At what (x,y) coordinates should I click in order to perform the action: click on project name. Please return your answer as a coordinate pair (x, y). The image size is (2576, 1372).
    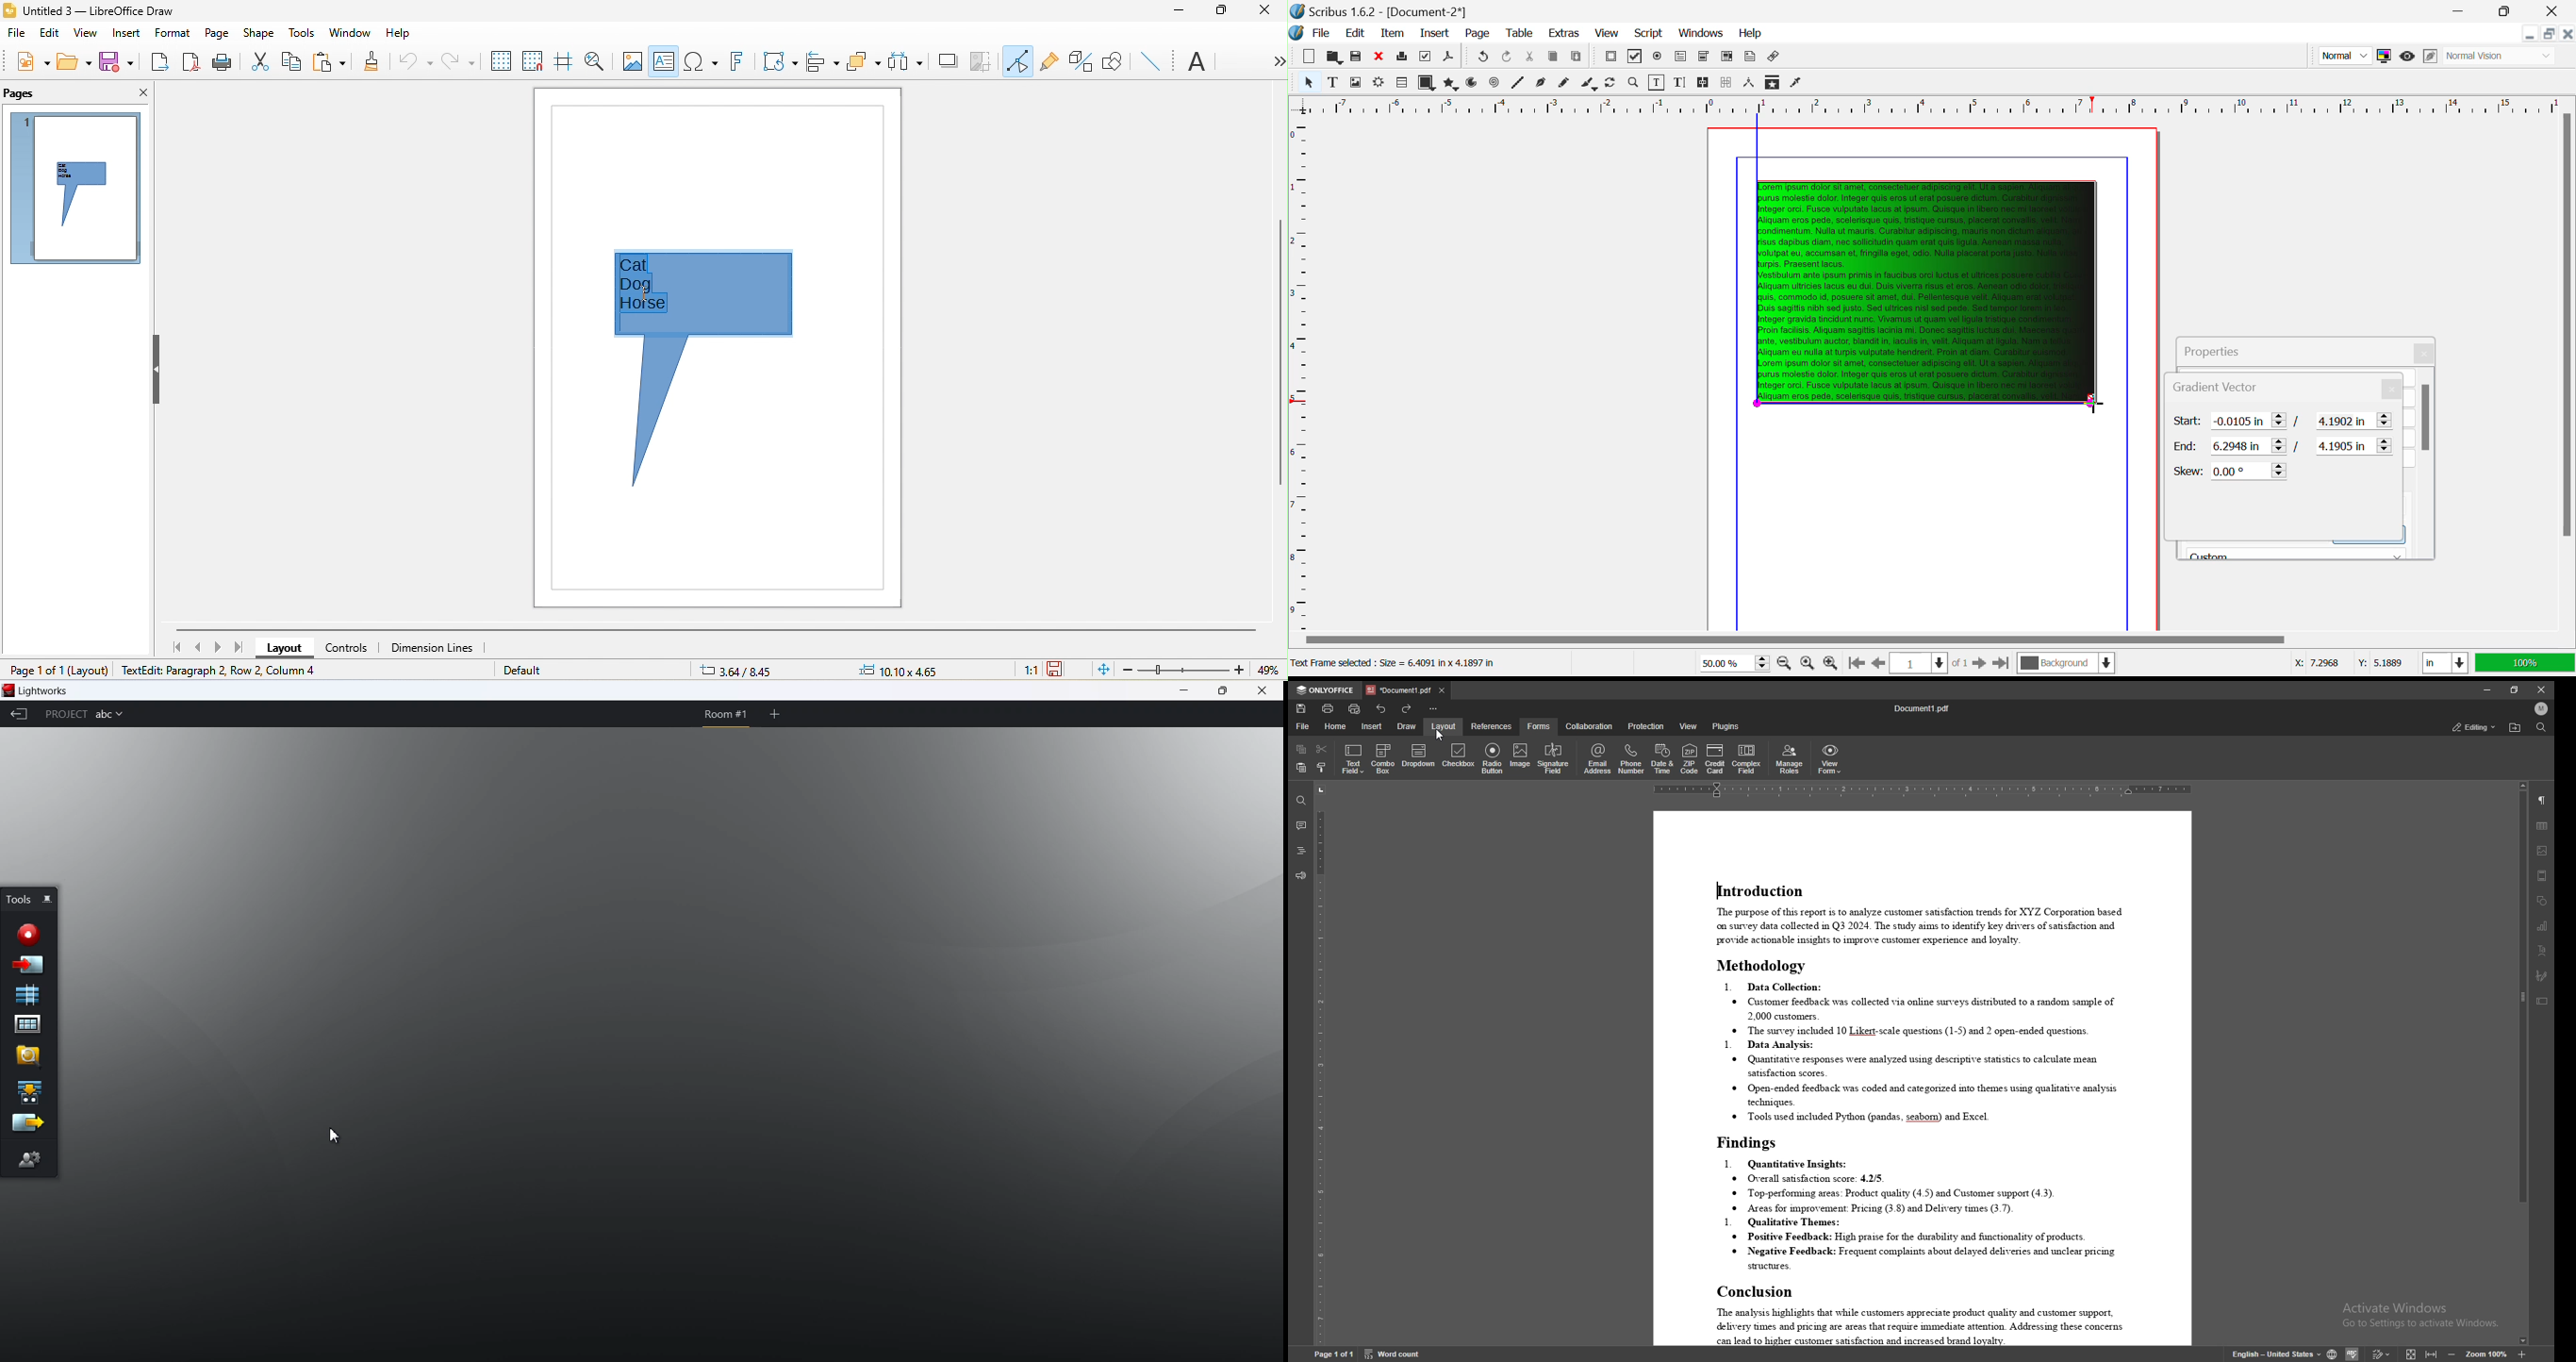
    Looking at the image, I should click on (110, 716).